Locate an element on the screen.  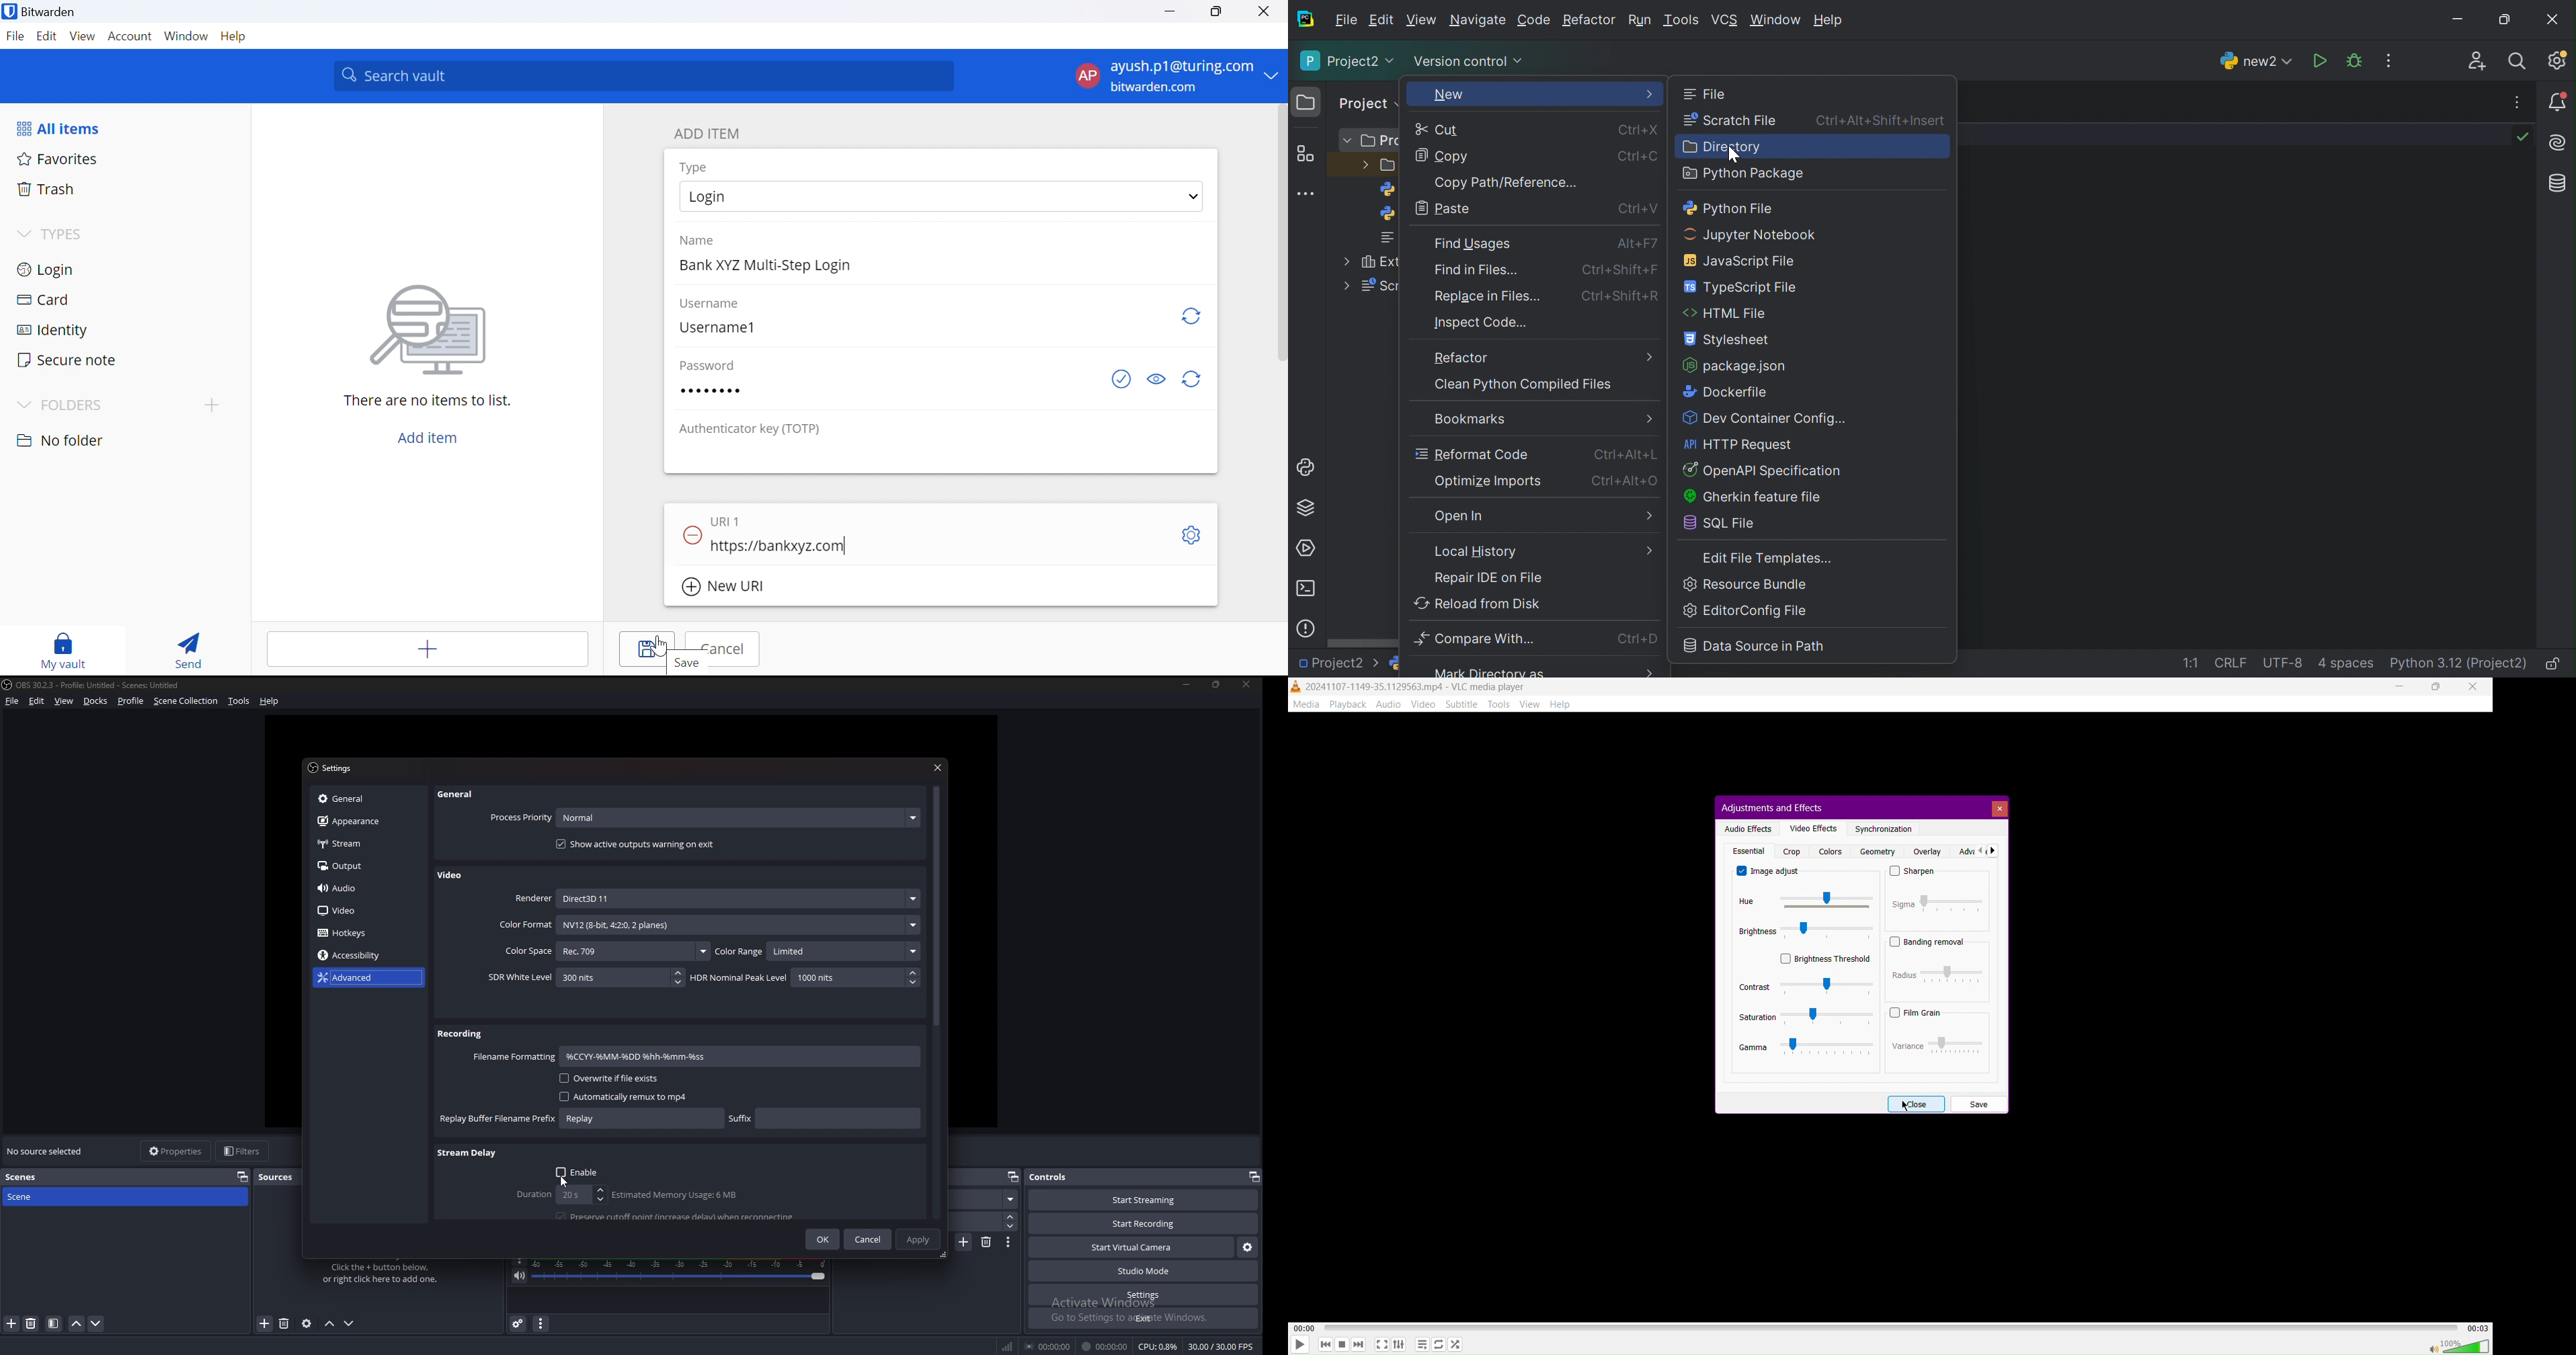
controls is located at coordinates (1055, 1176).